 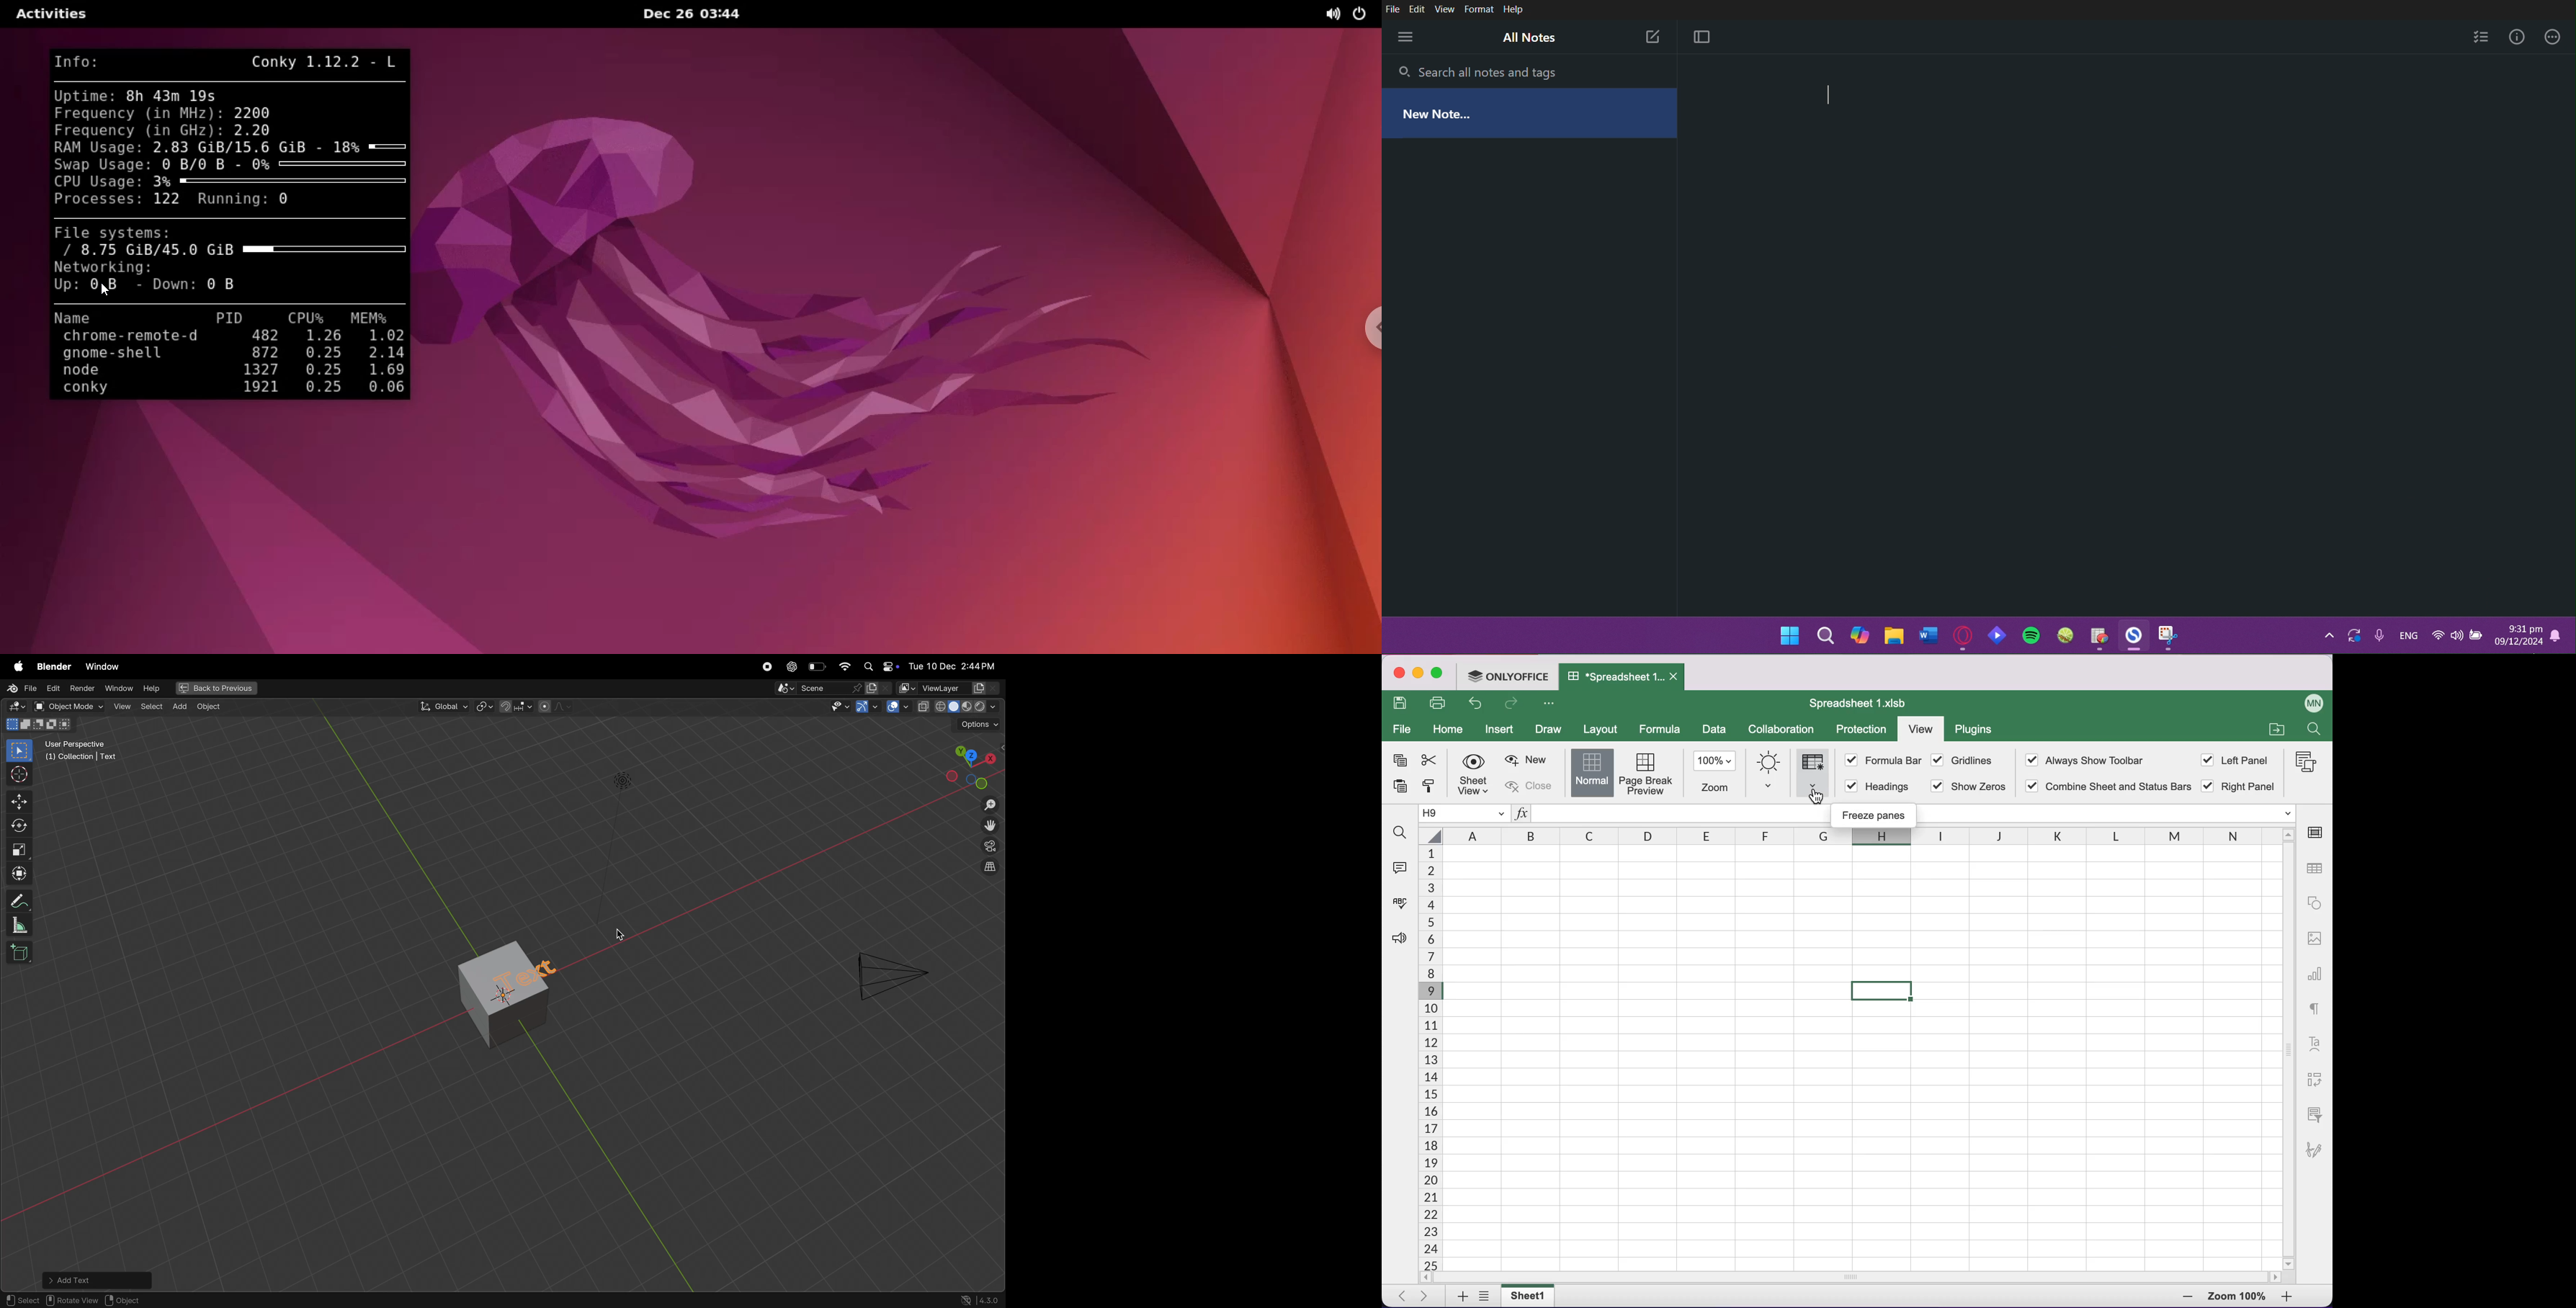 I want to click on Search all notes and tags, so click(x=1493, y=70).